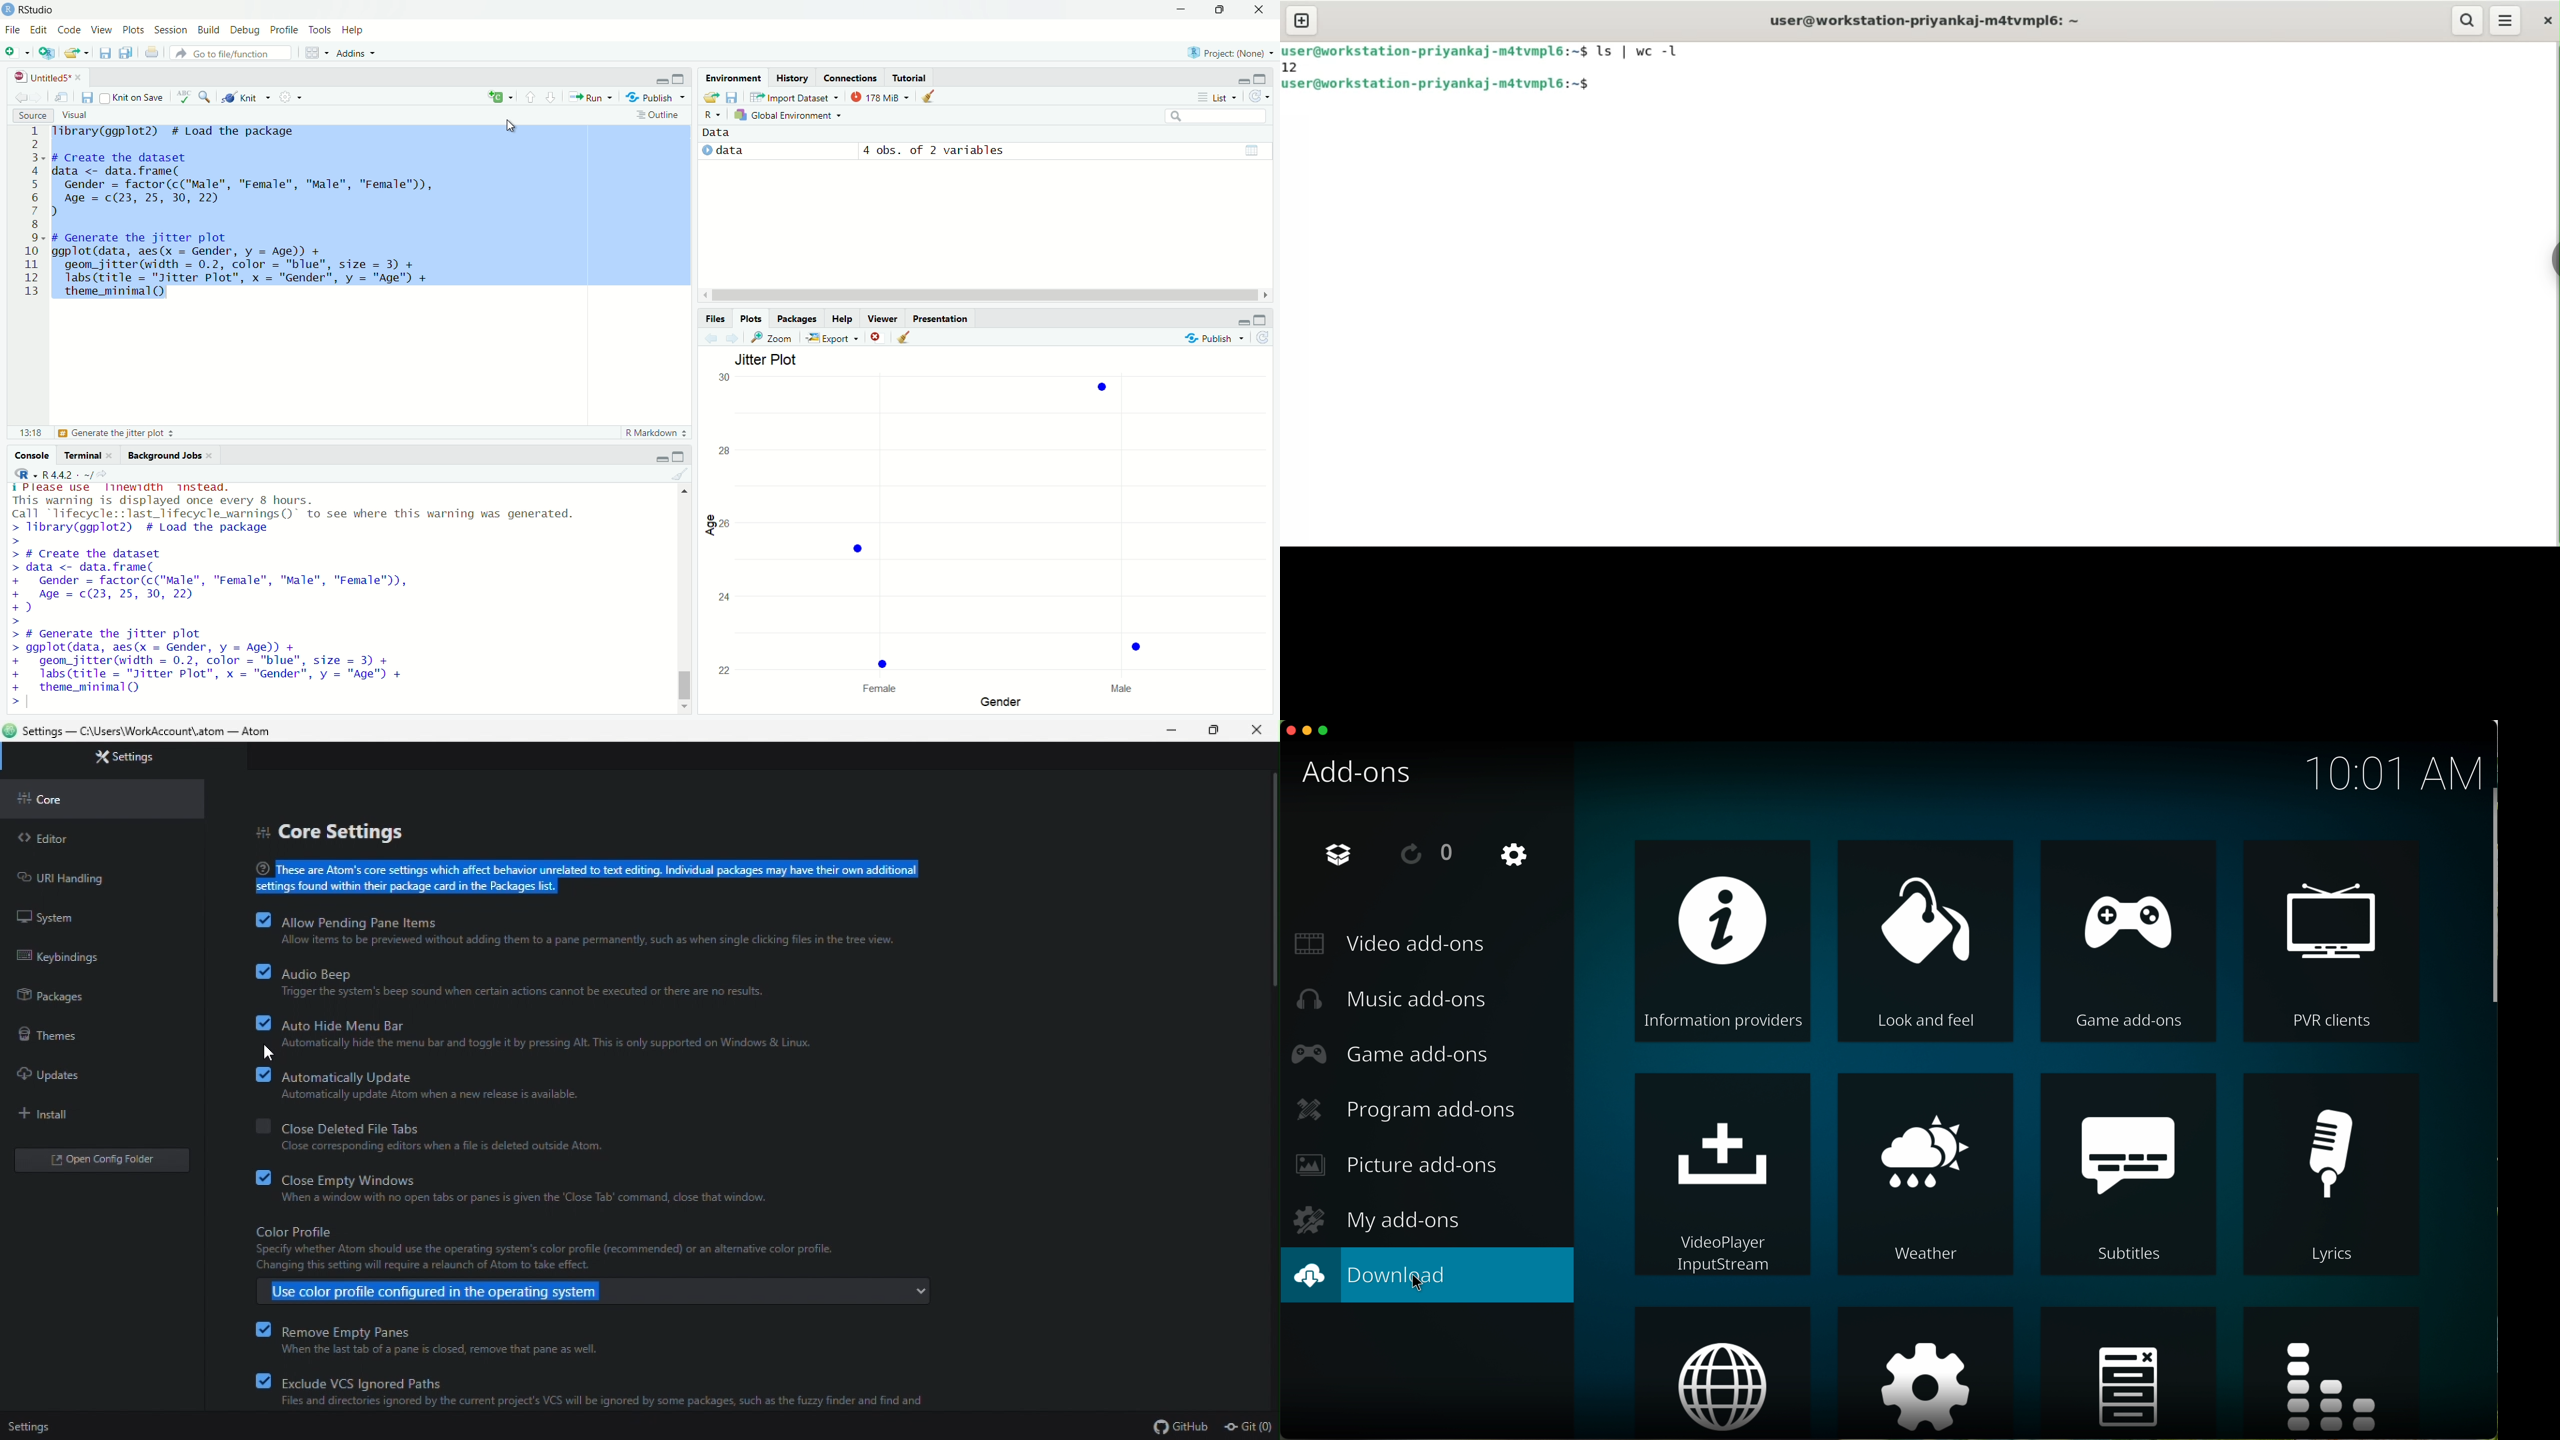 The width and height of the screenshot is (2576, 1456). What do you see at coordinates (791, 78) in the screenshot?
I see `history` at bounding box center [791, 78].